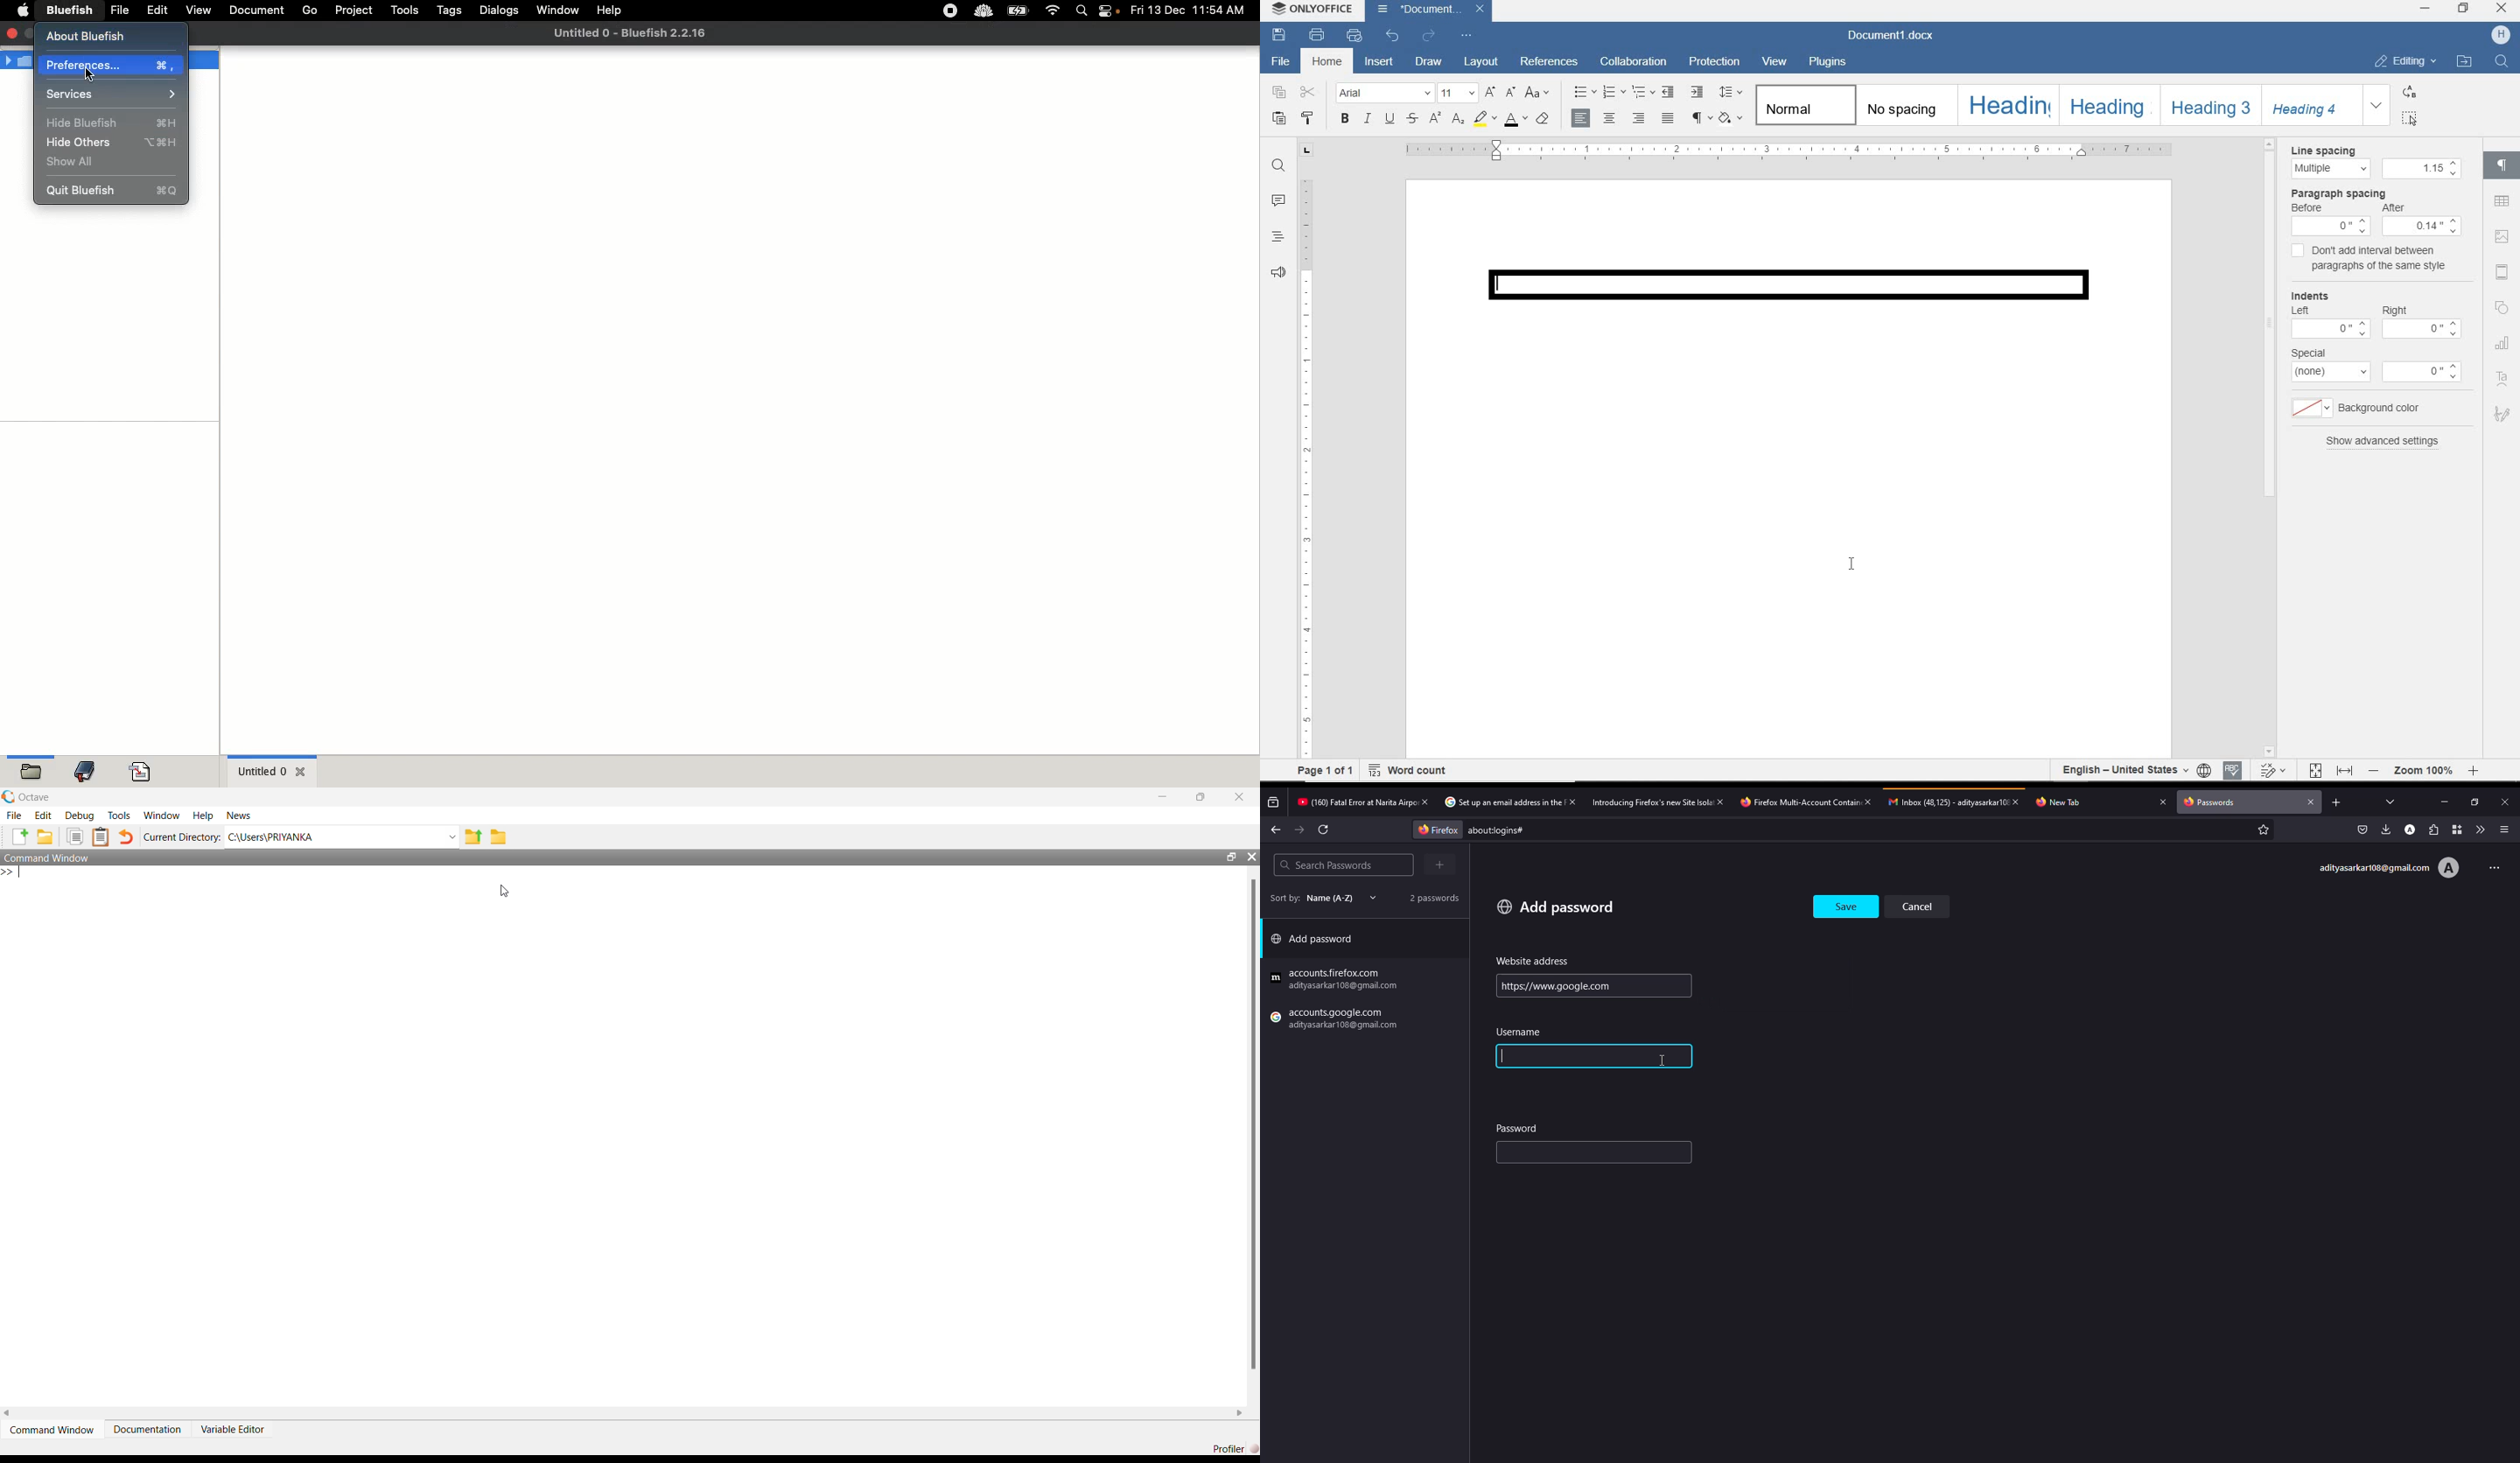 The height and width of the screenshot is (1484, 2520). What do you see at coordinates (2426, 8) in the screenshot?
I see `MINIMIZE` at bounding box center [2426, 8].